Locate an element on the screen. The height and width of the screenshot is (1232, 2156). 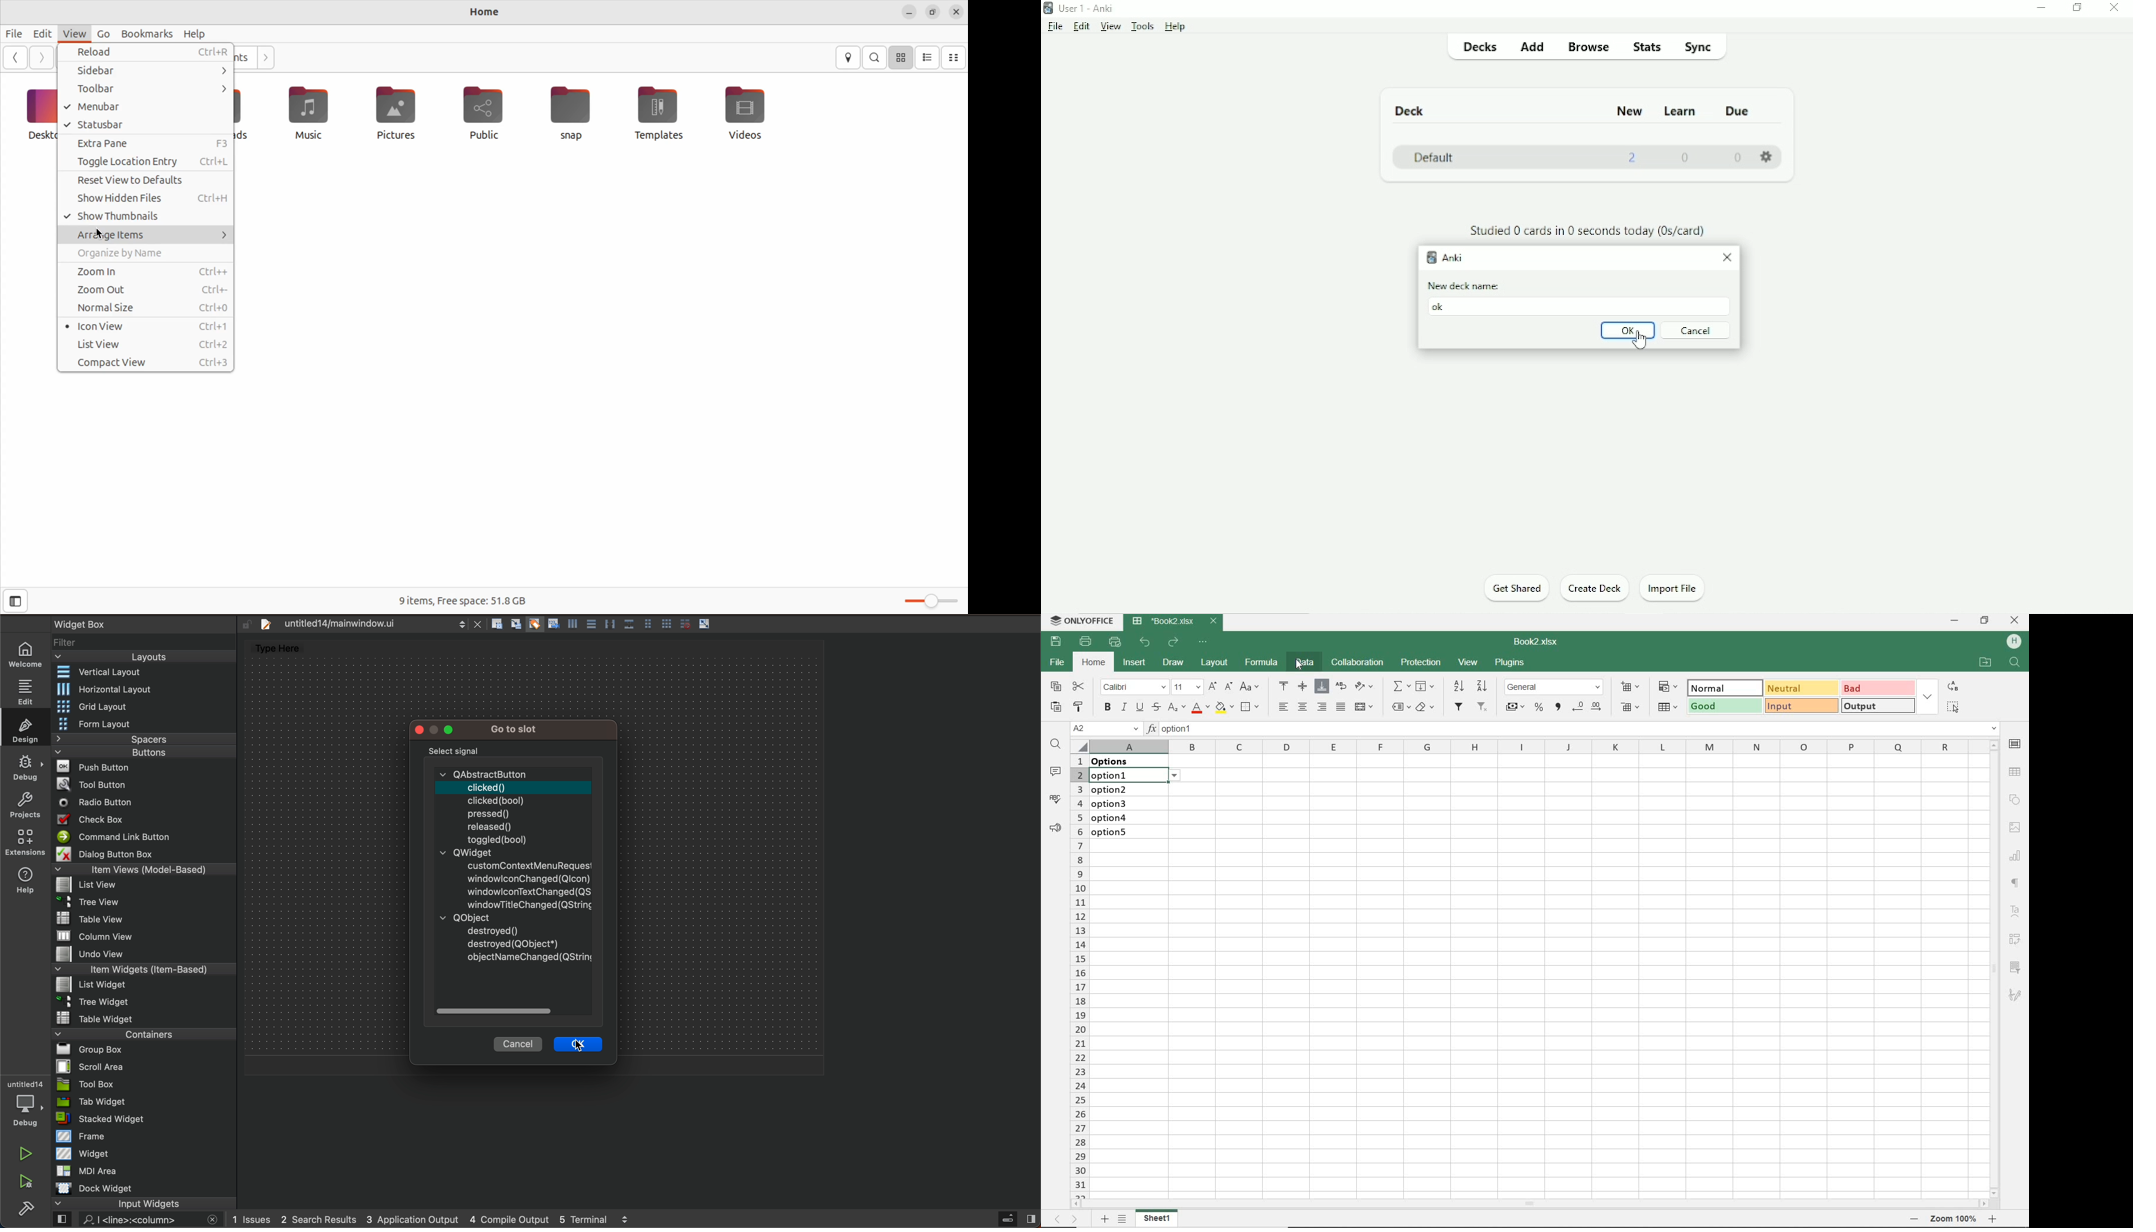
View is located at coordinates (1110, 26).